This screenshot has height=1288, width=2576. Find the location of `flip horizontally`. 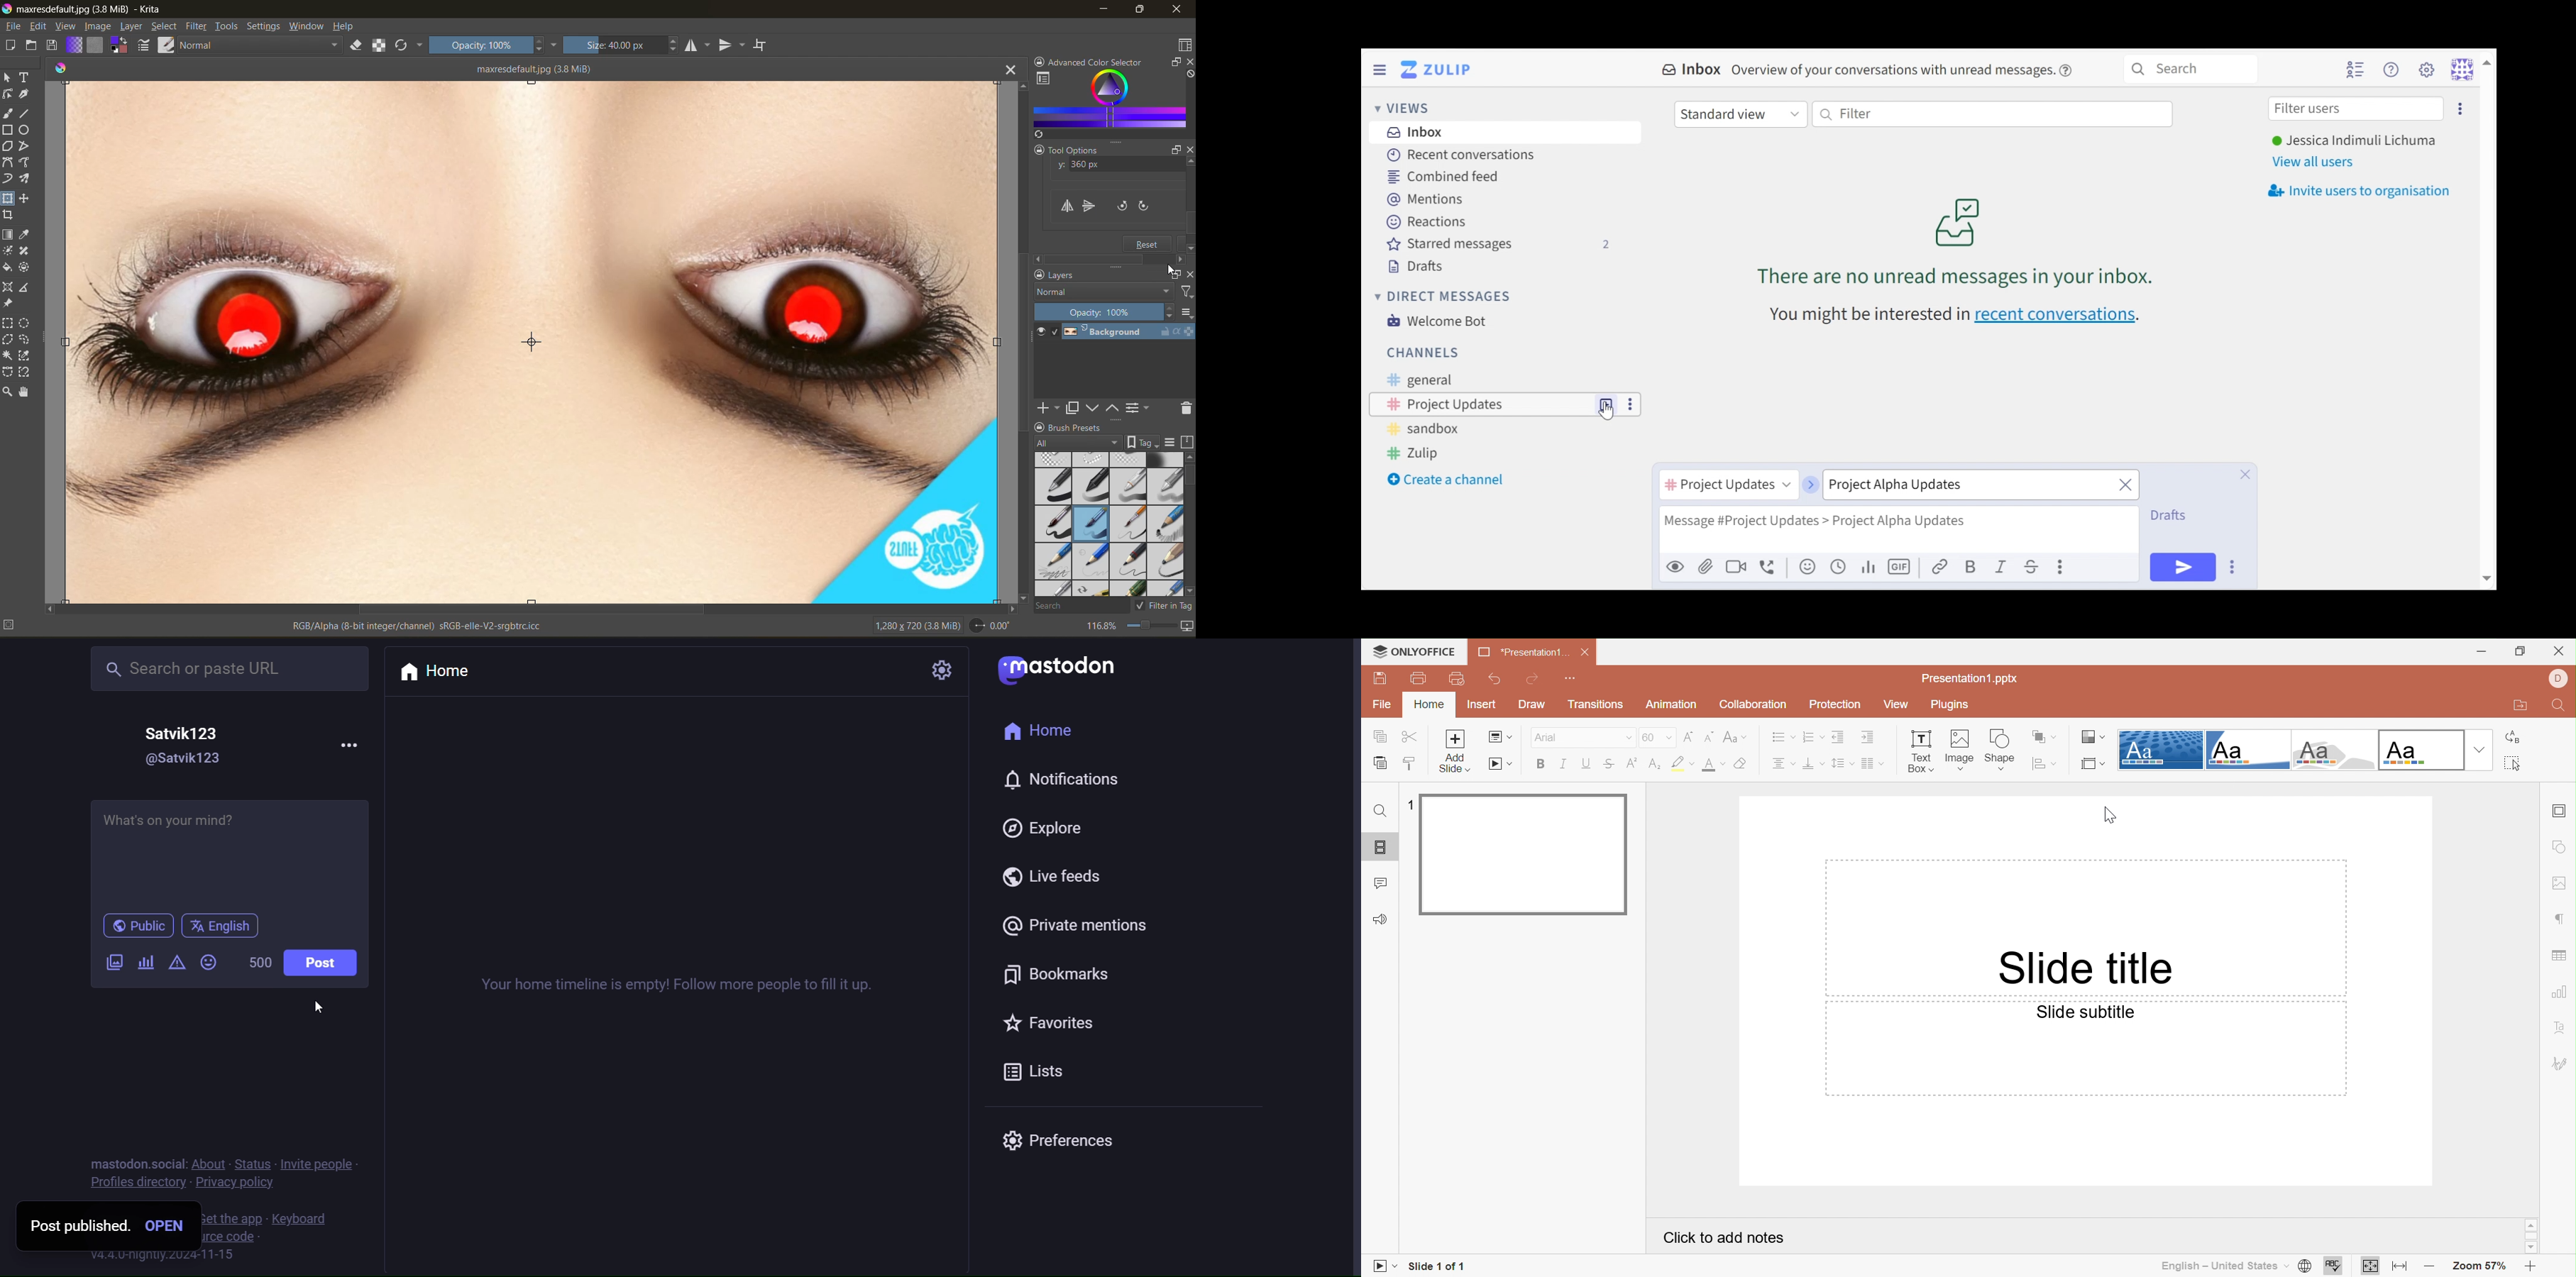

flip horizontally is located at coordinates (1067, 206).